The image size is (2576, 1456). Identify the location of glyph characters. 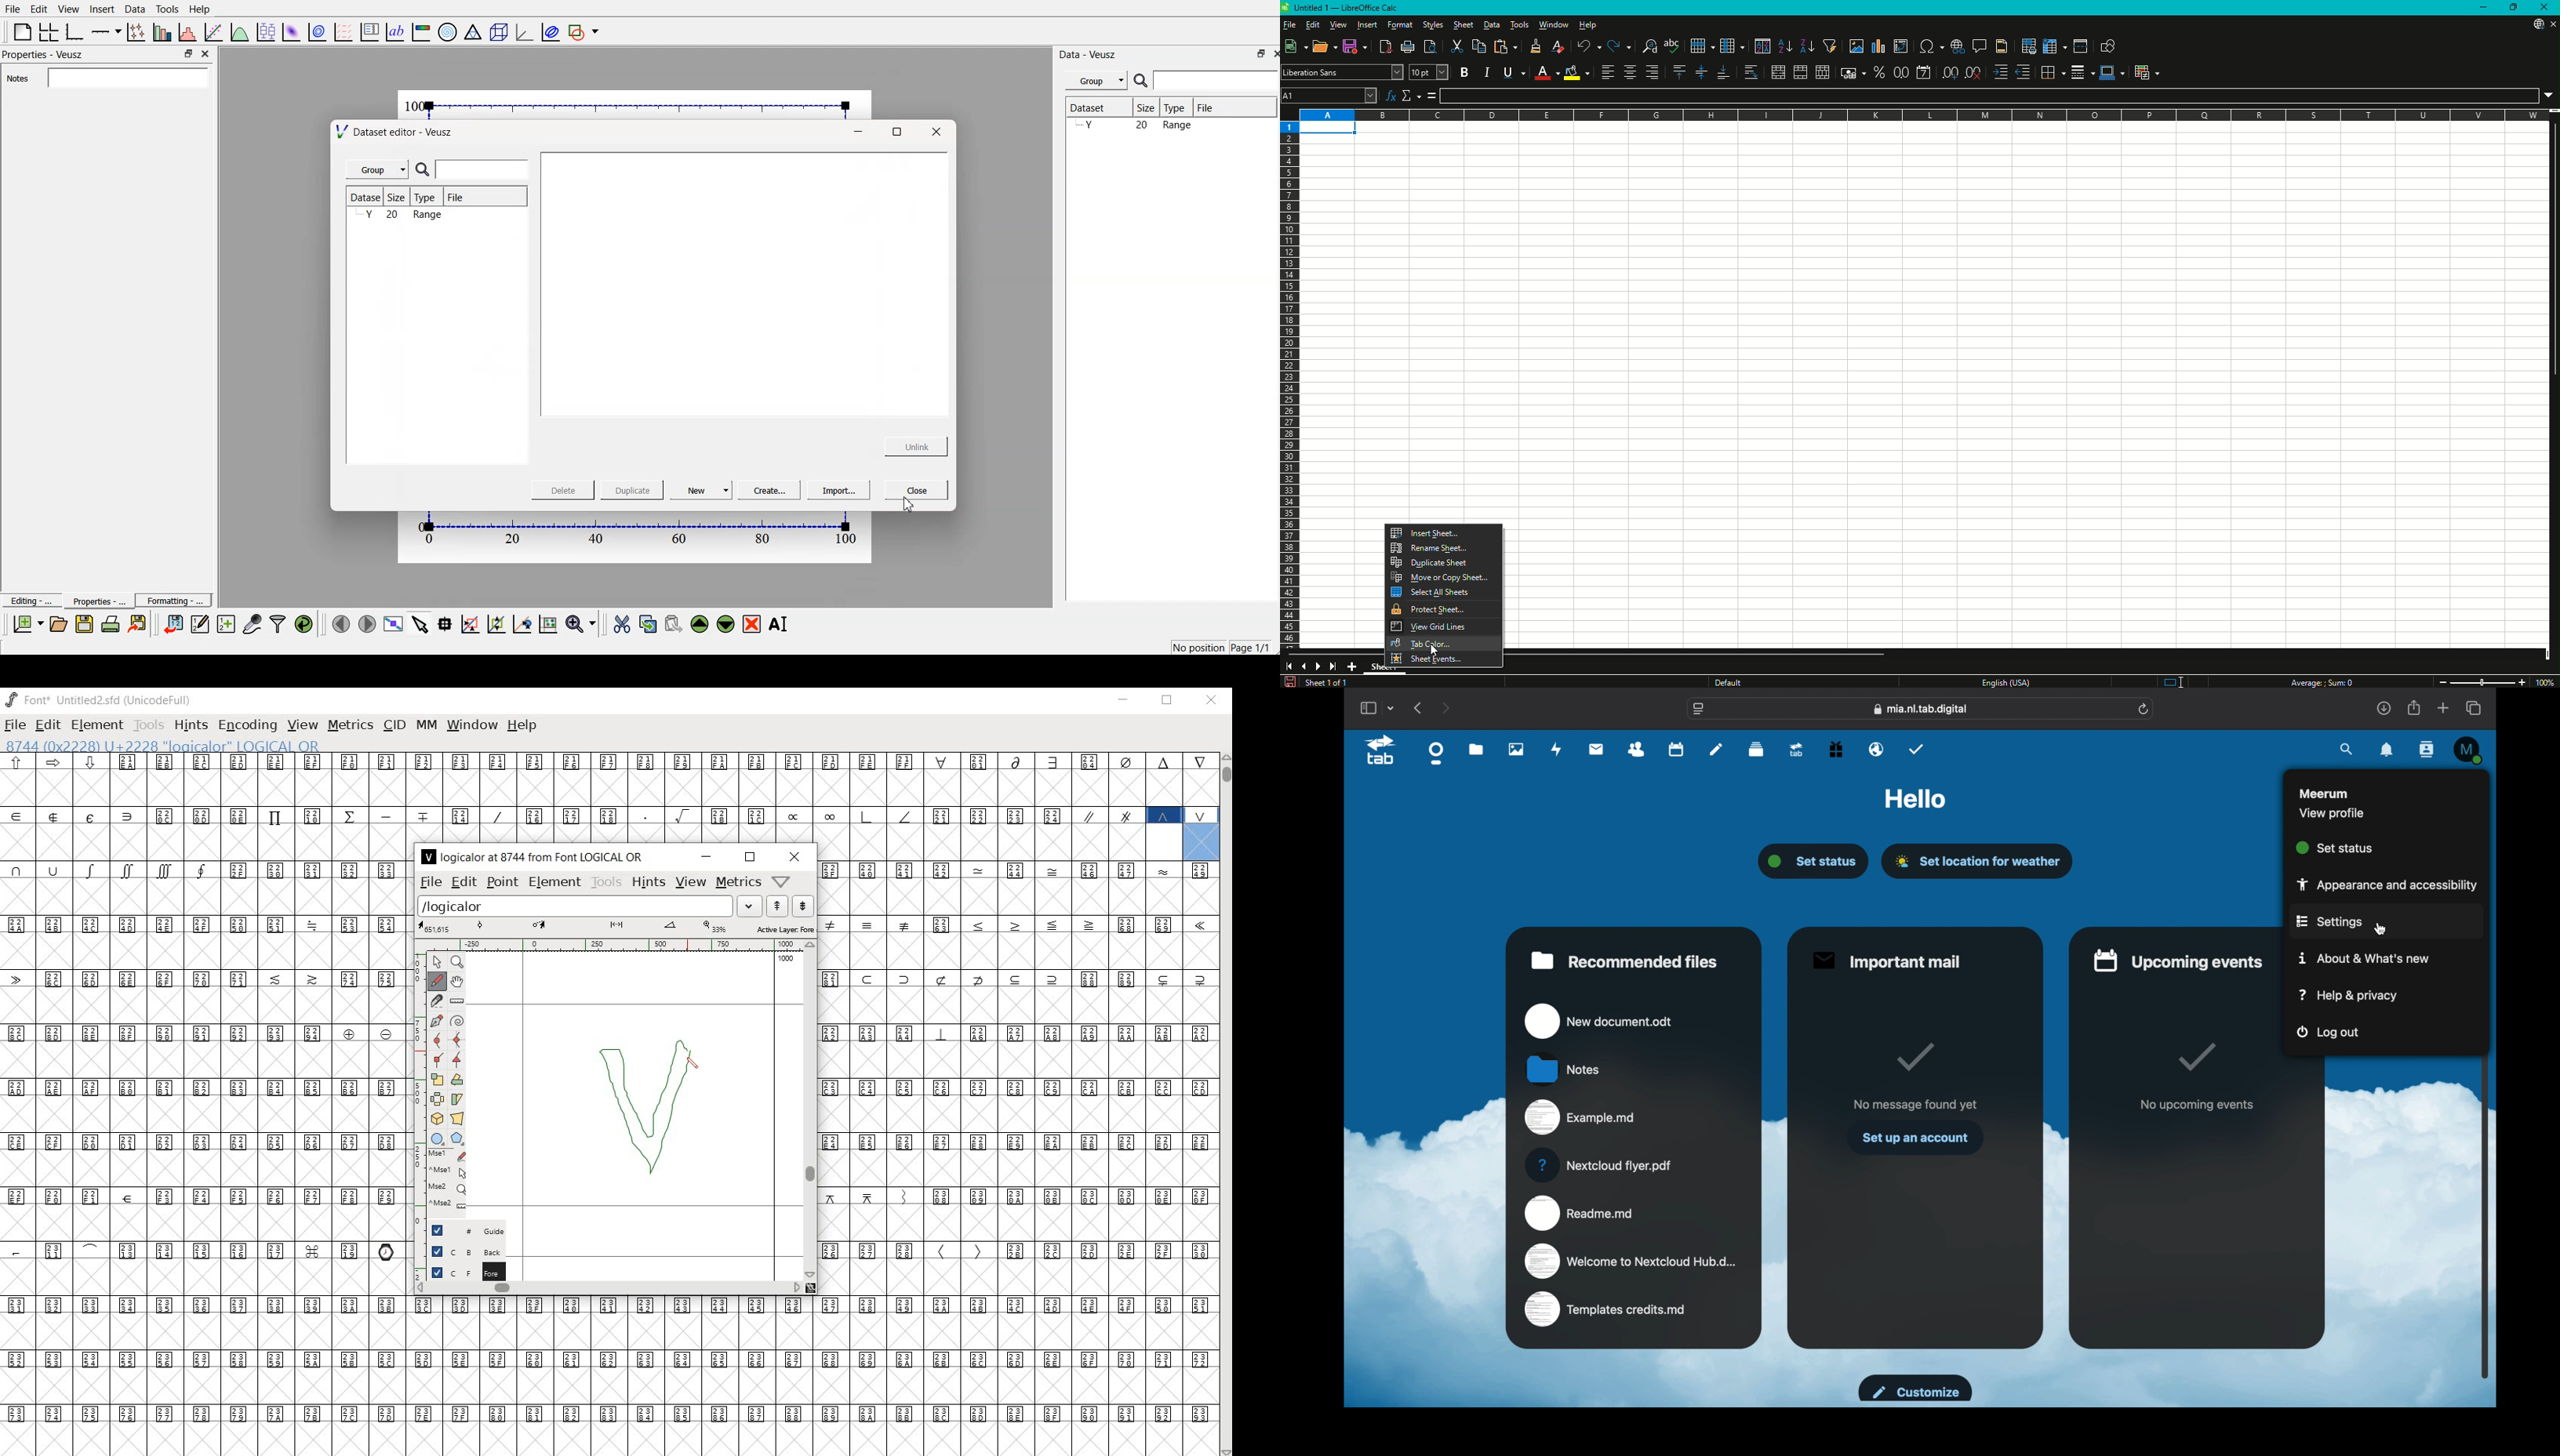
(793, 797).